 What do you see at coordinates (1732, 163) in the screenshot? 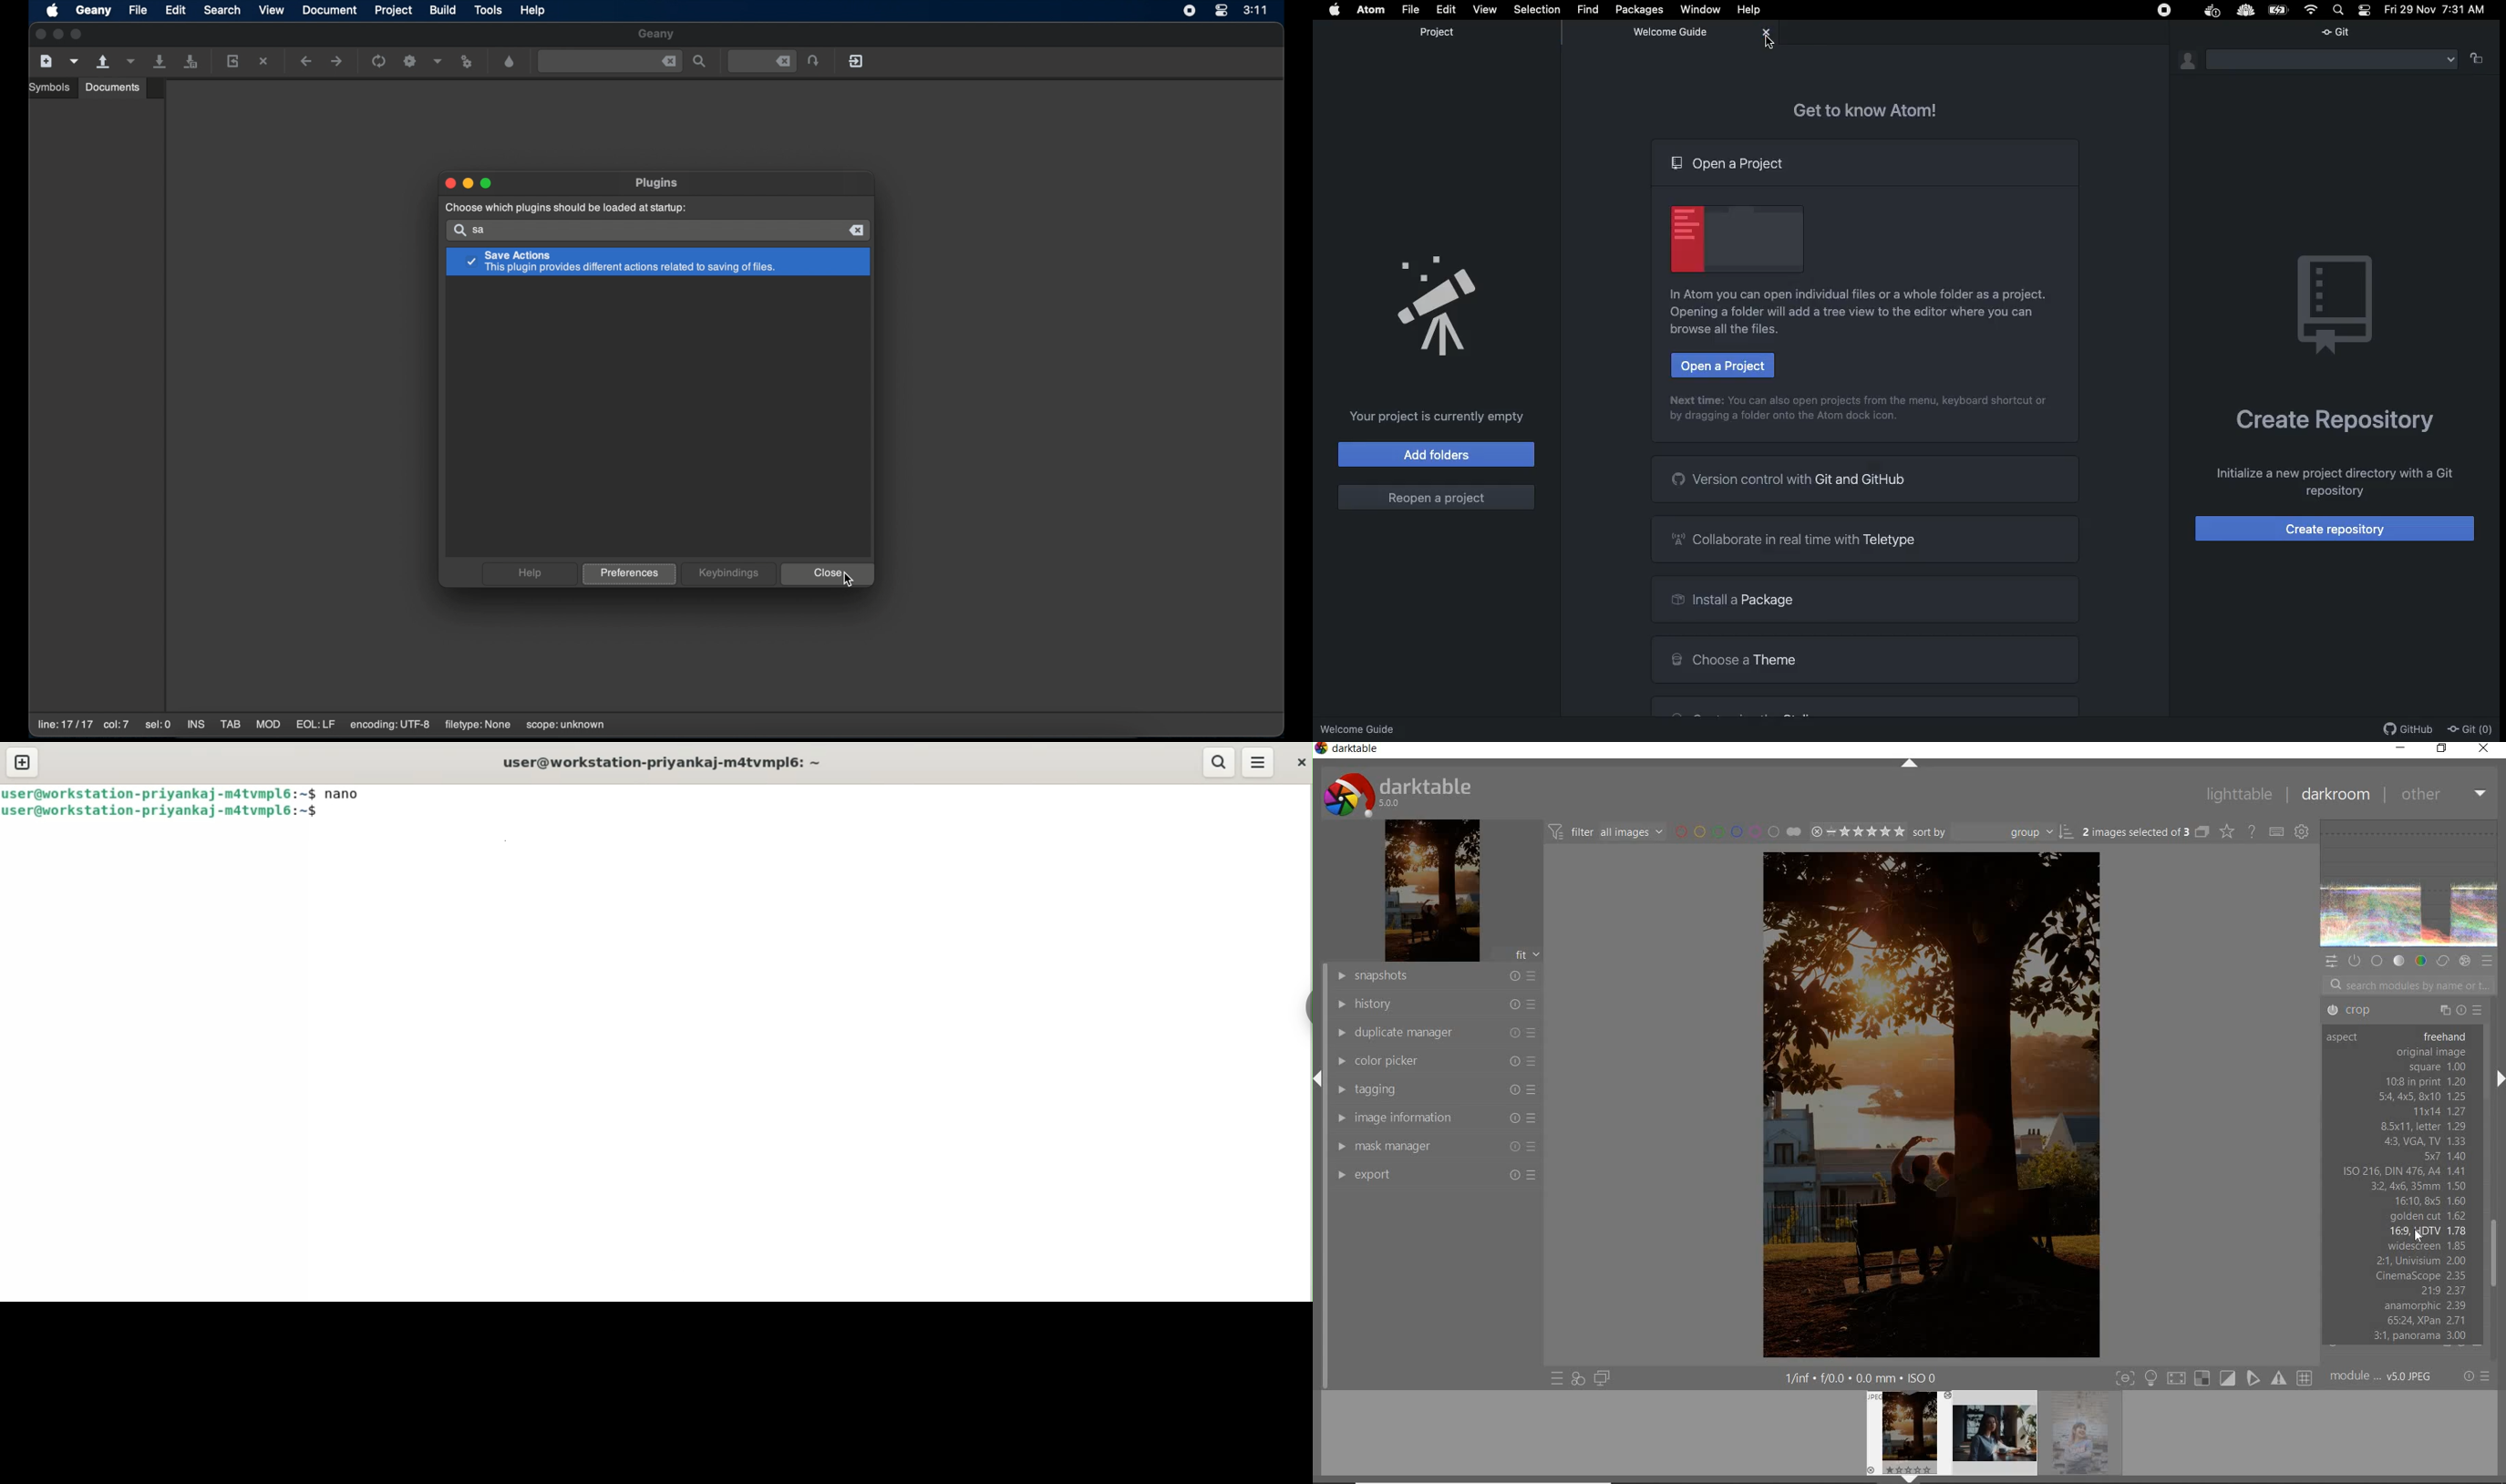
I see `Open a project ` at bounding box center [1732, 163].